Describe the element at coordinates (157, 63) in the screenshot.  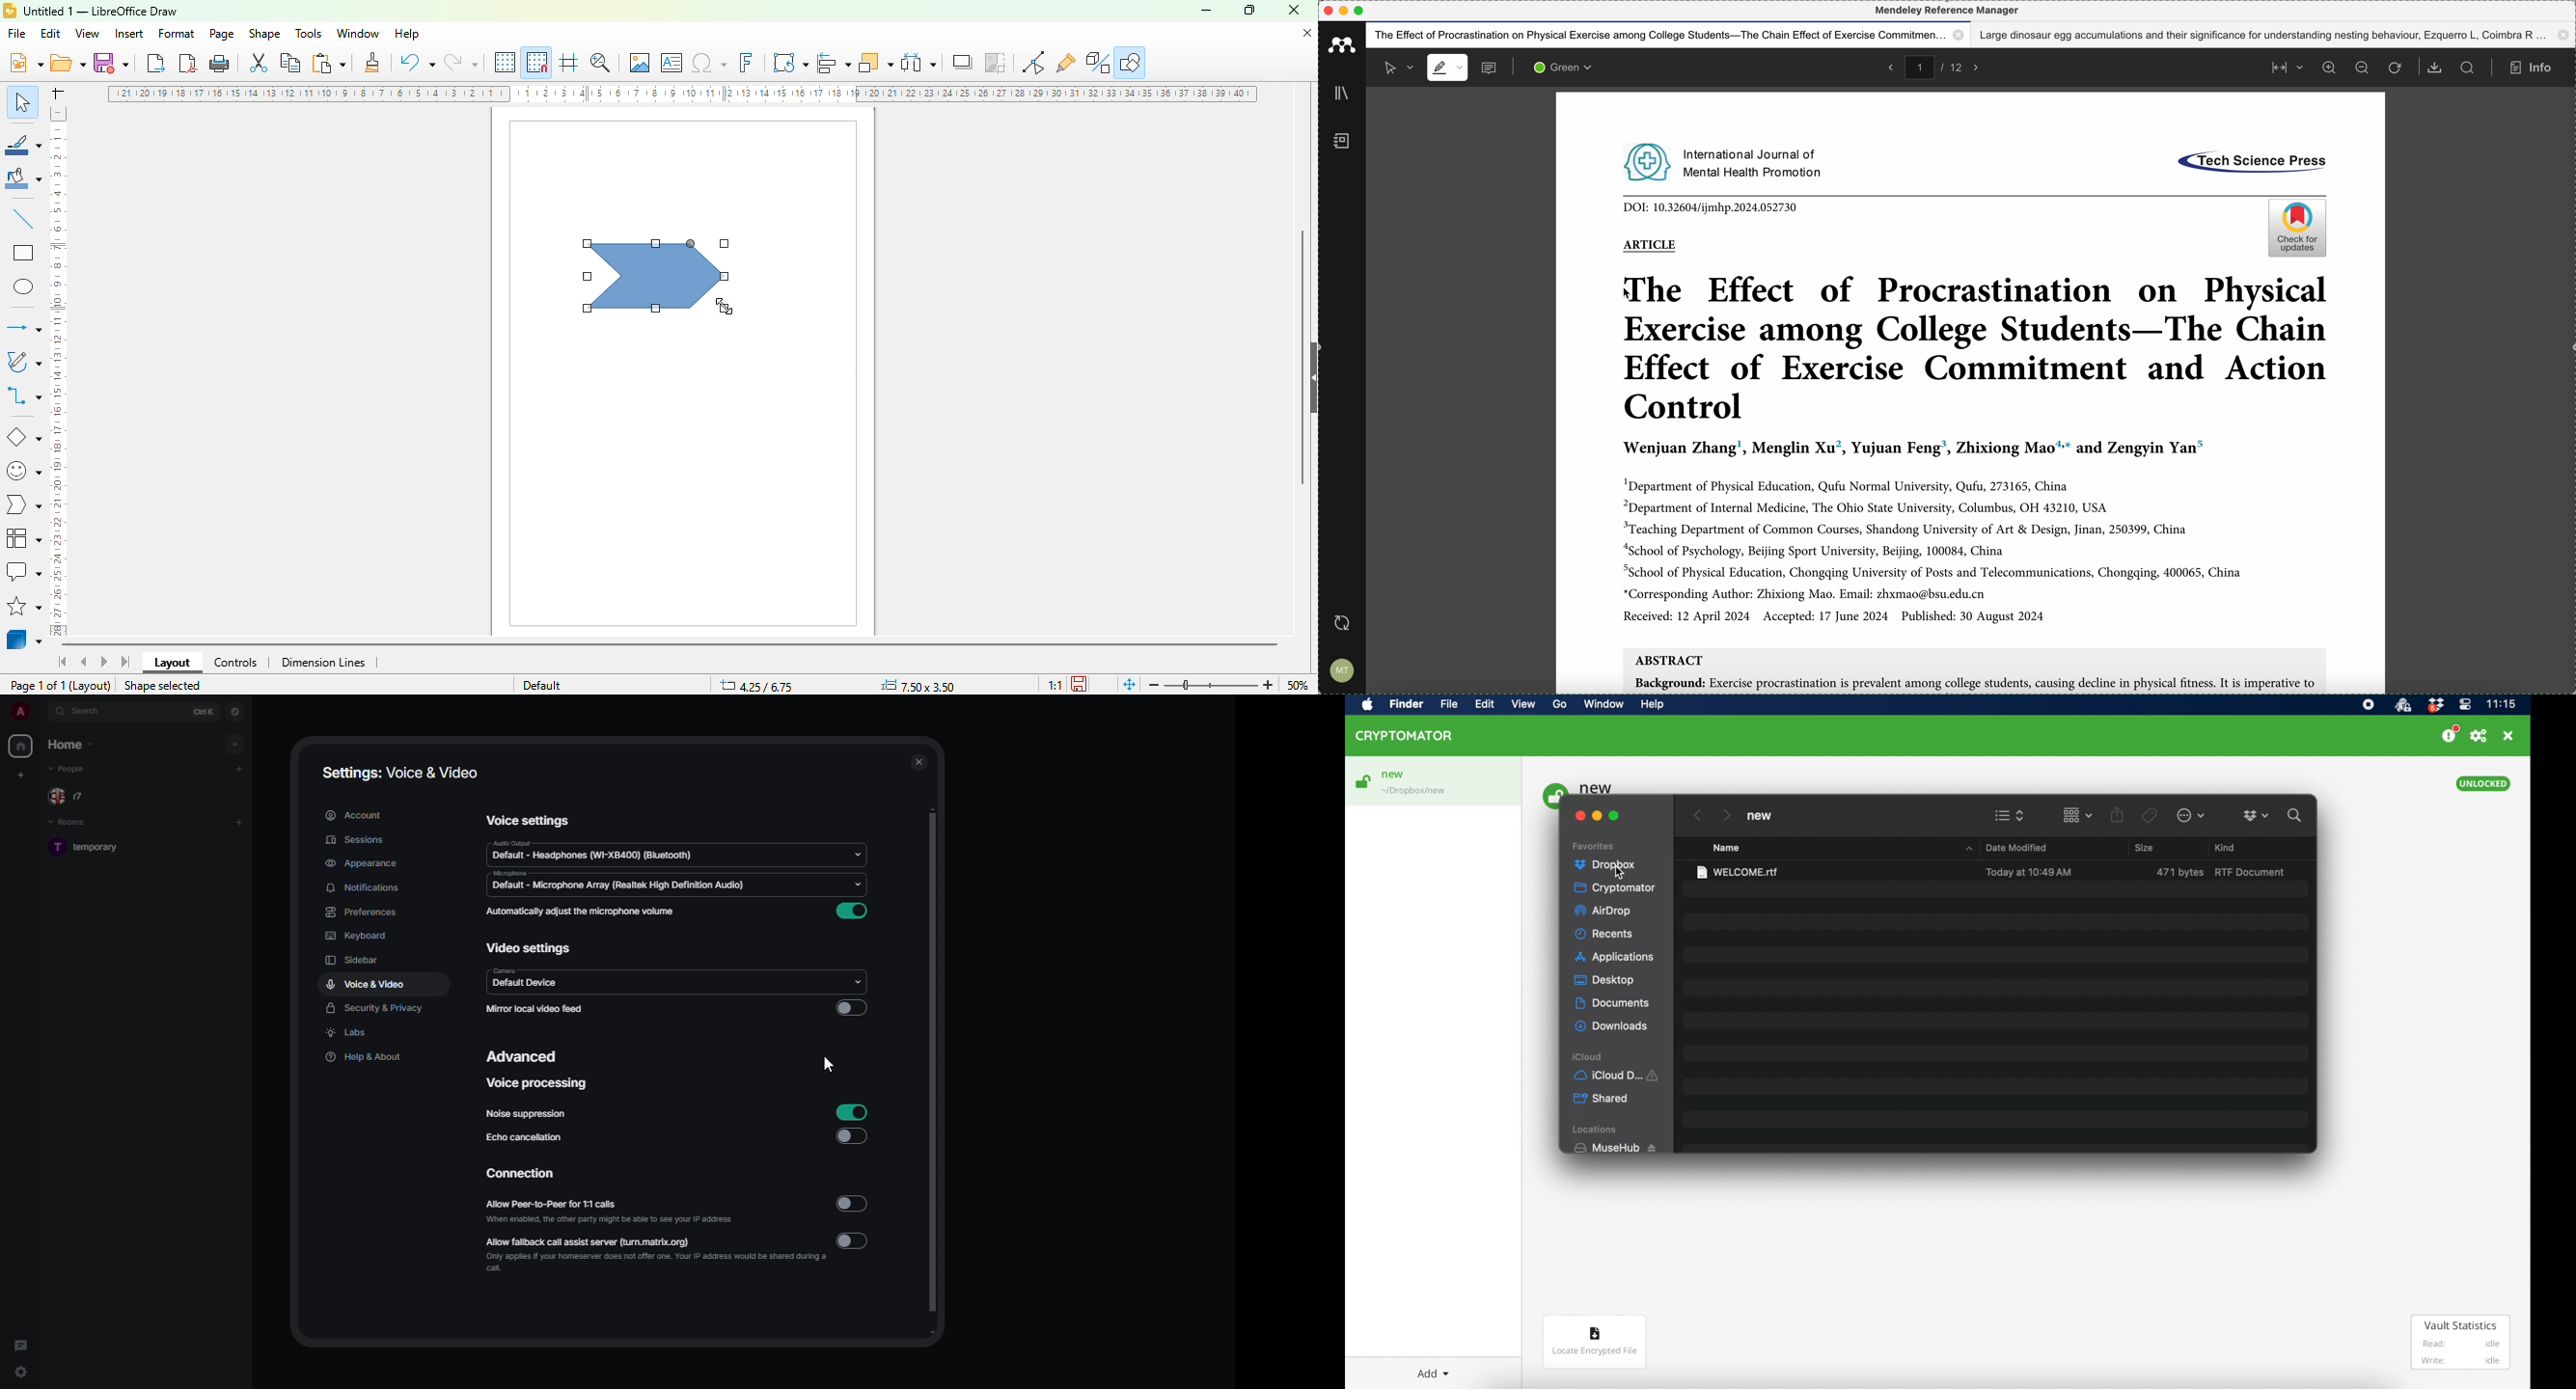
I see `export` at that location.